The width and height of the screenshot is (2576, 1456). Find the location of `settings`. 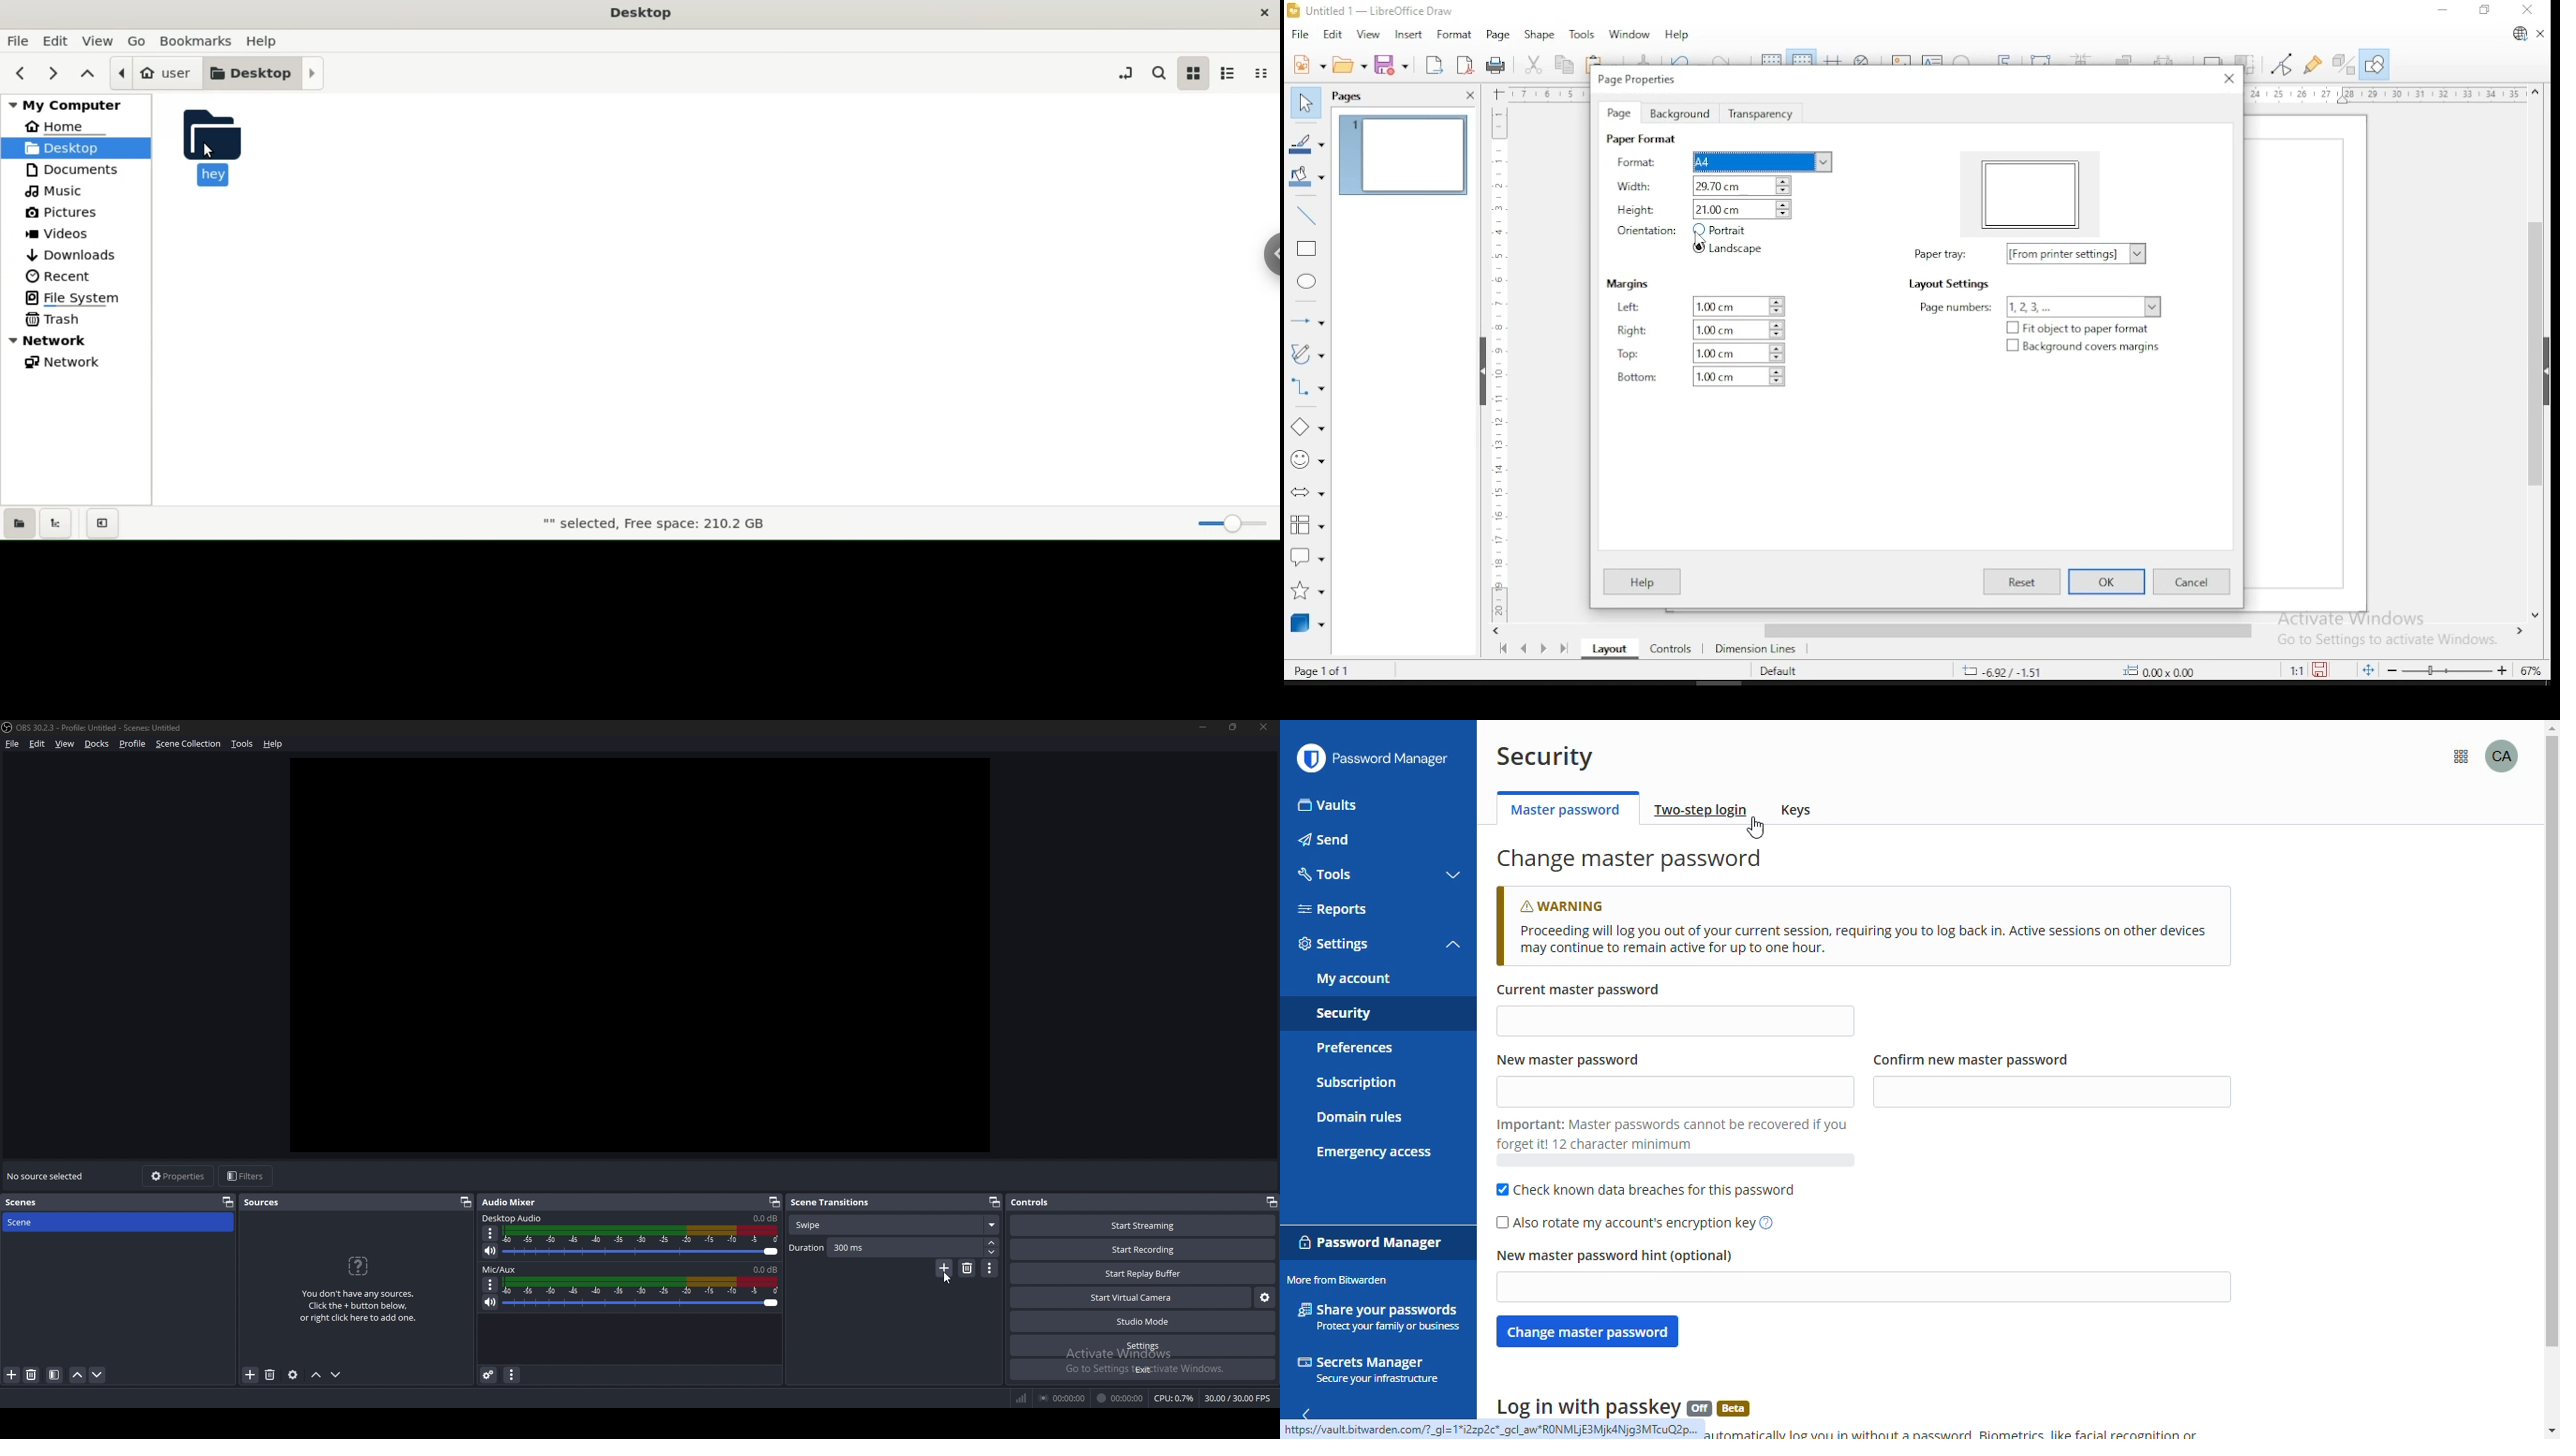

settings is located at coordinates (1334, 945).